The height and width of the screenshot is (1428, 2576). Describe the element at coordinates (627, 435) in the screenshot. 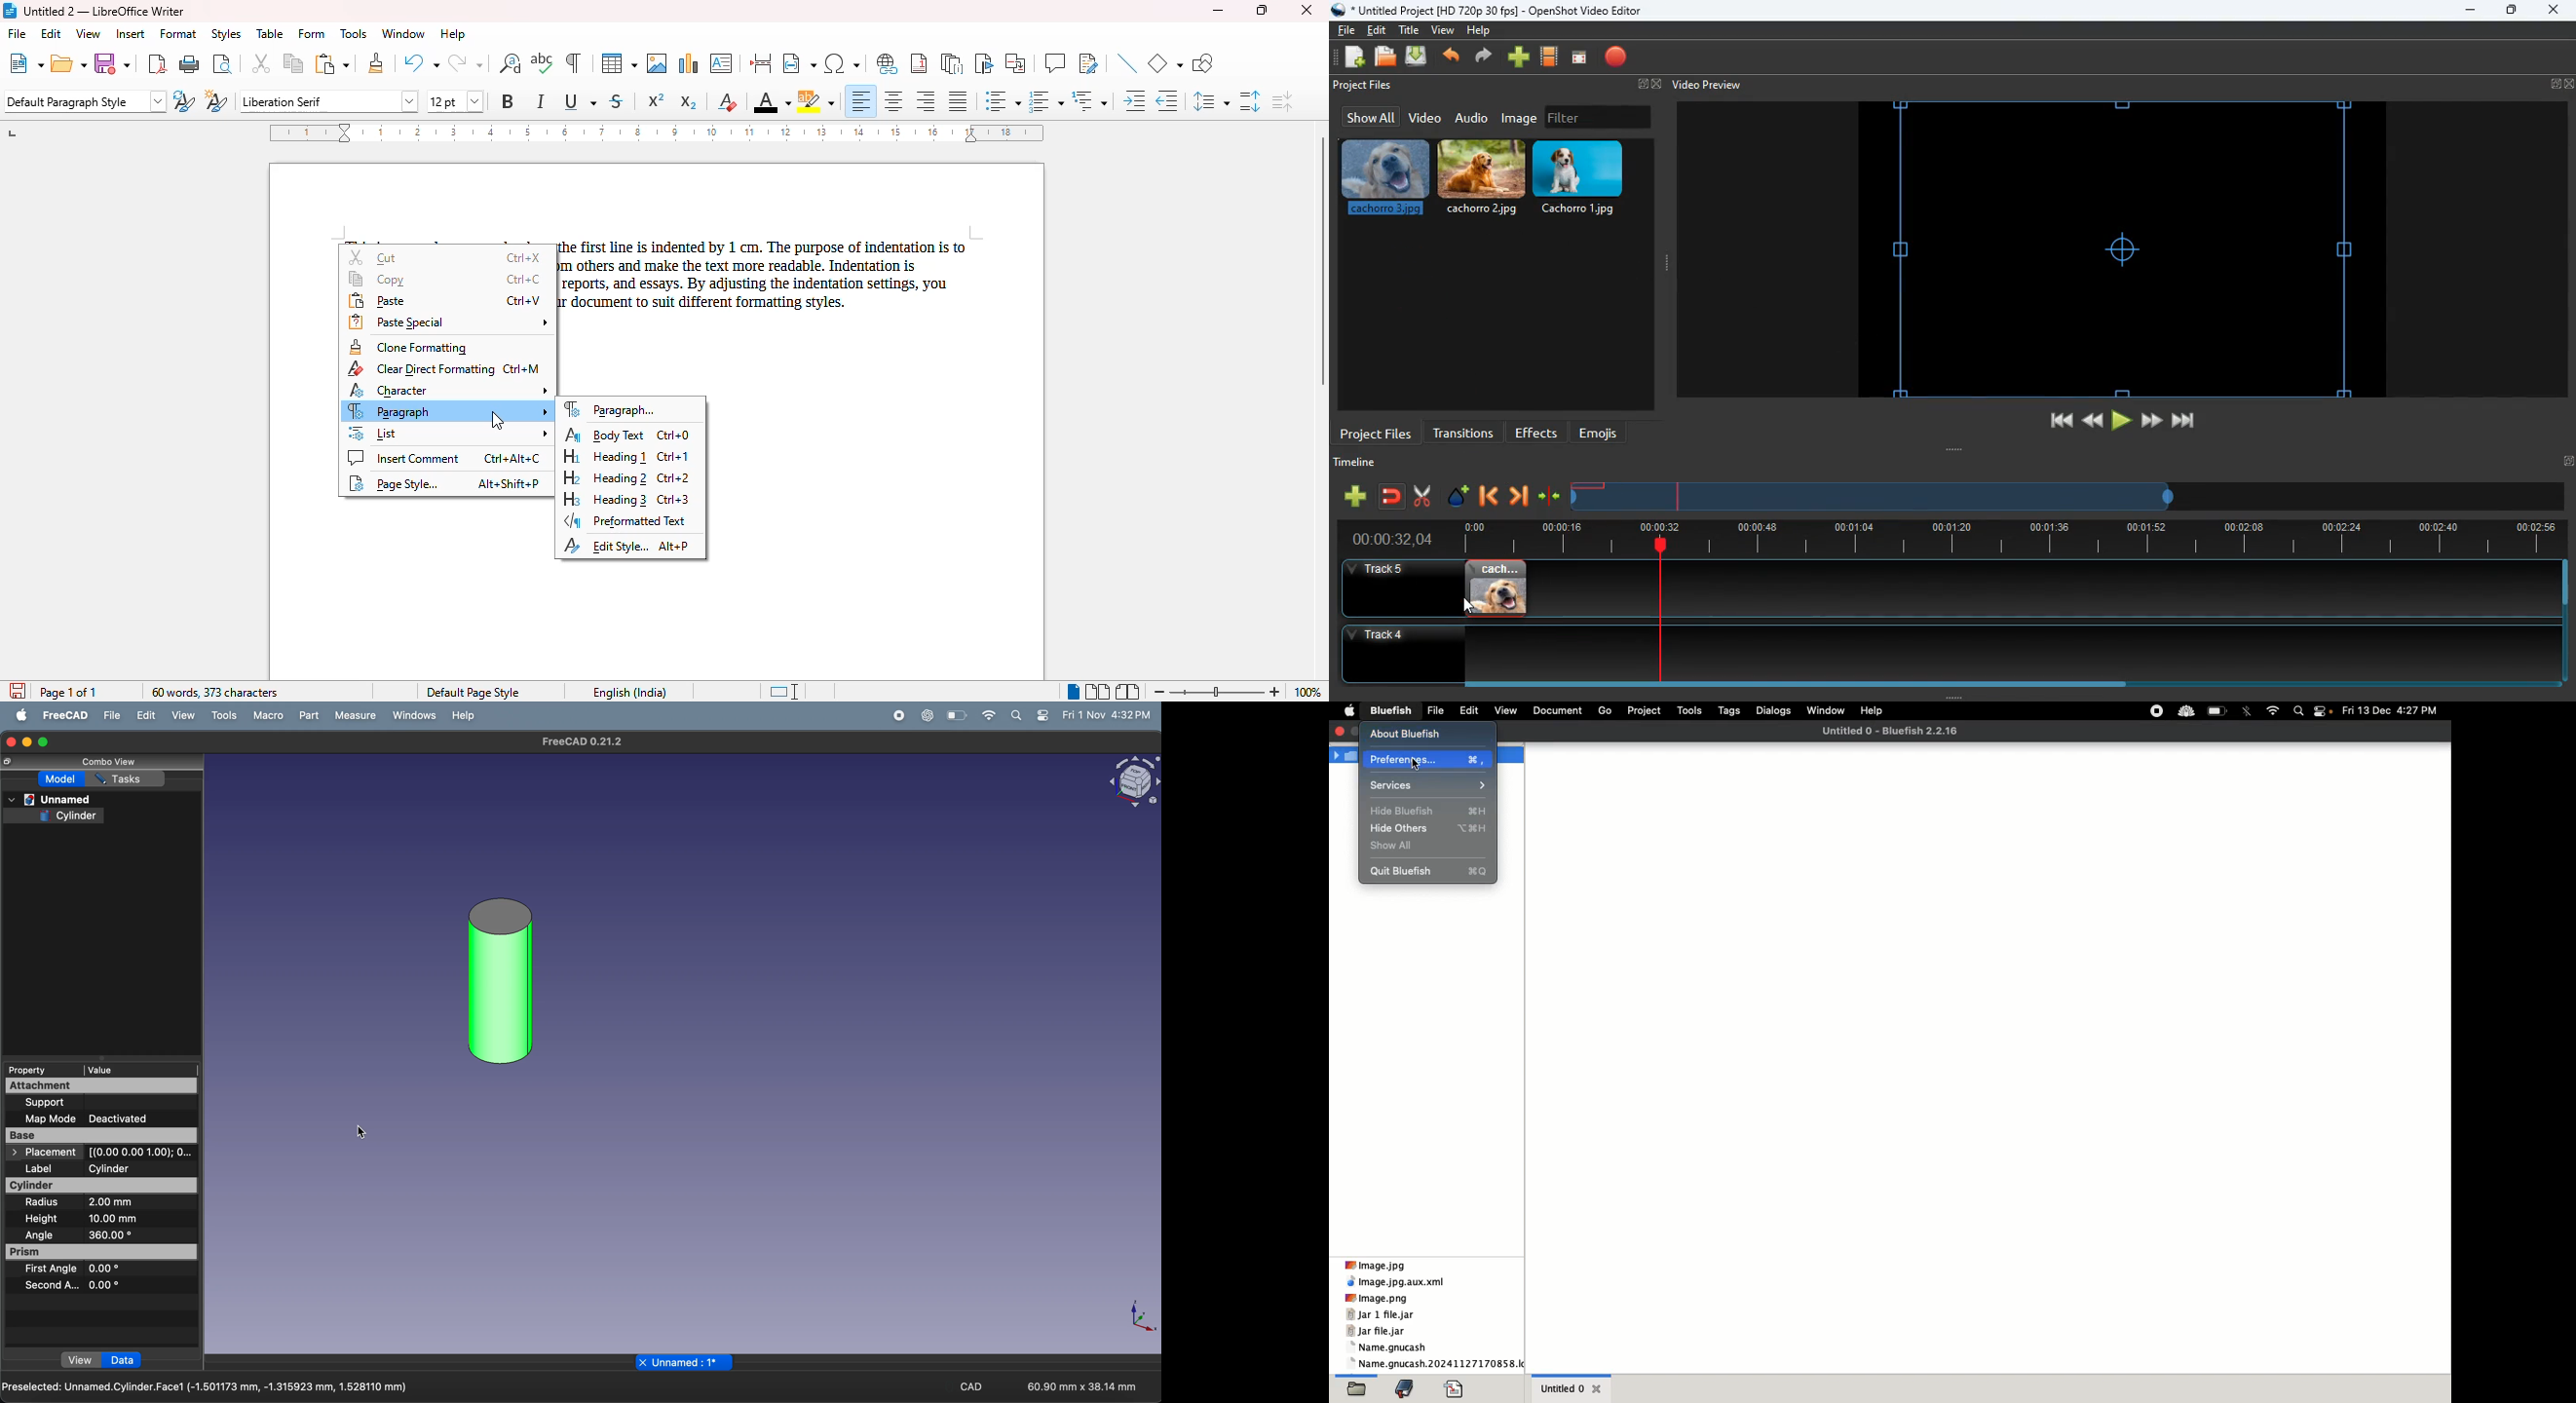

I see `body text` at that location.